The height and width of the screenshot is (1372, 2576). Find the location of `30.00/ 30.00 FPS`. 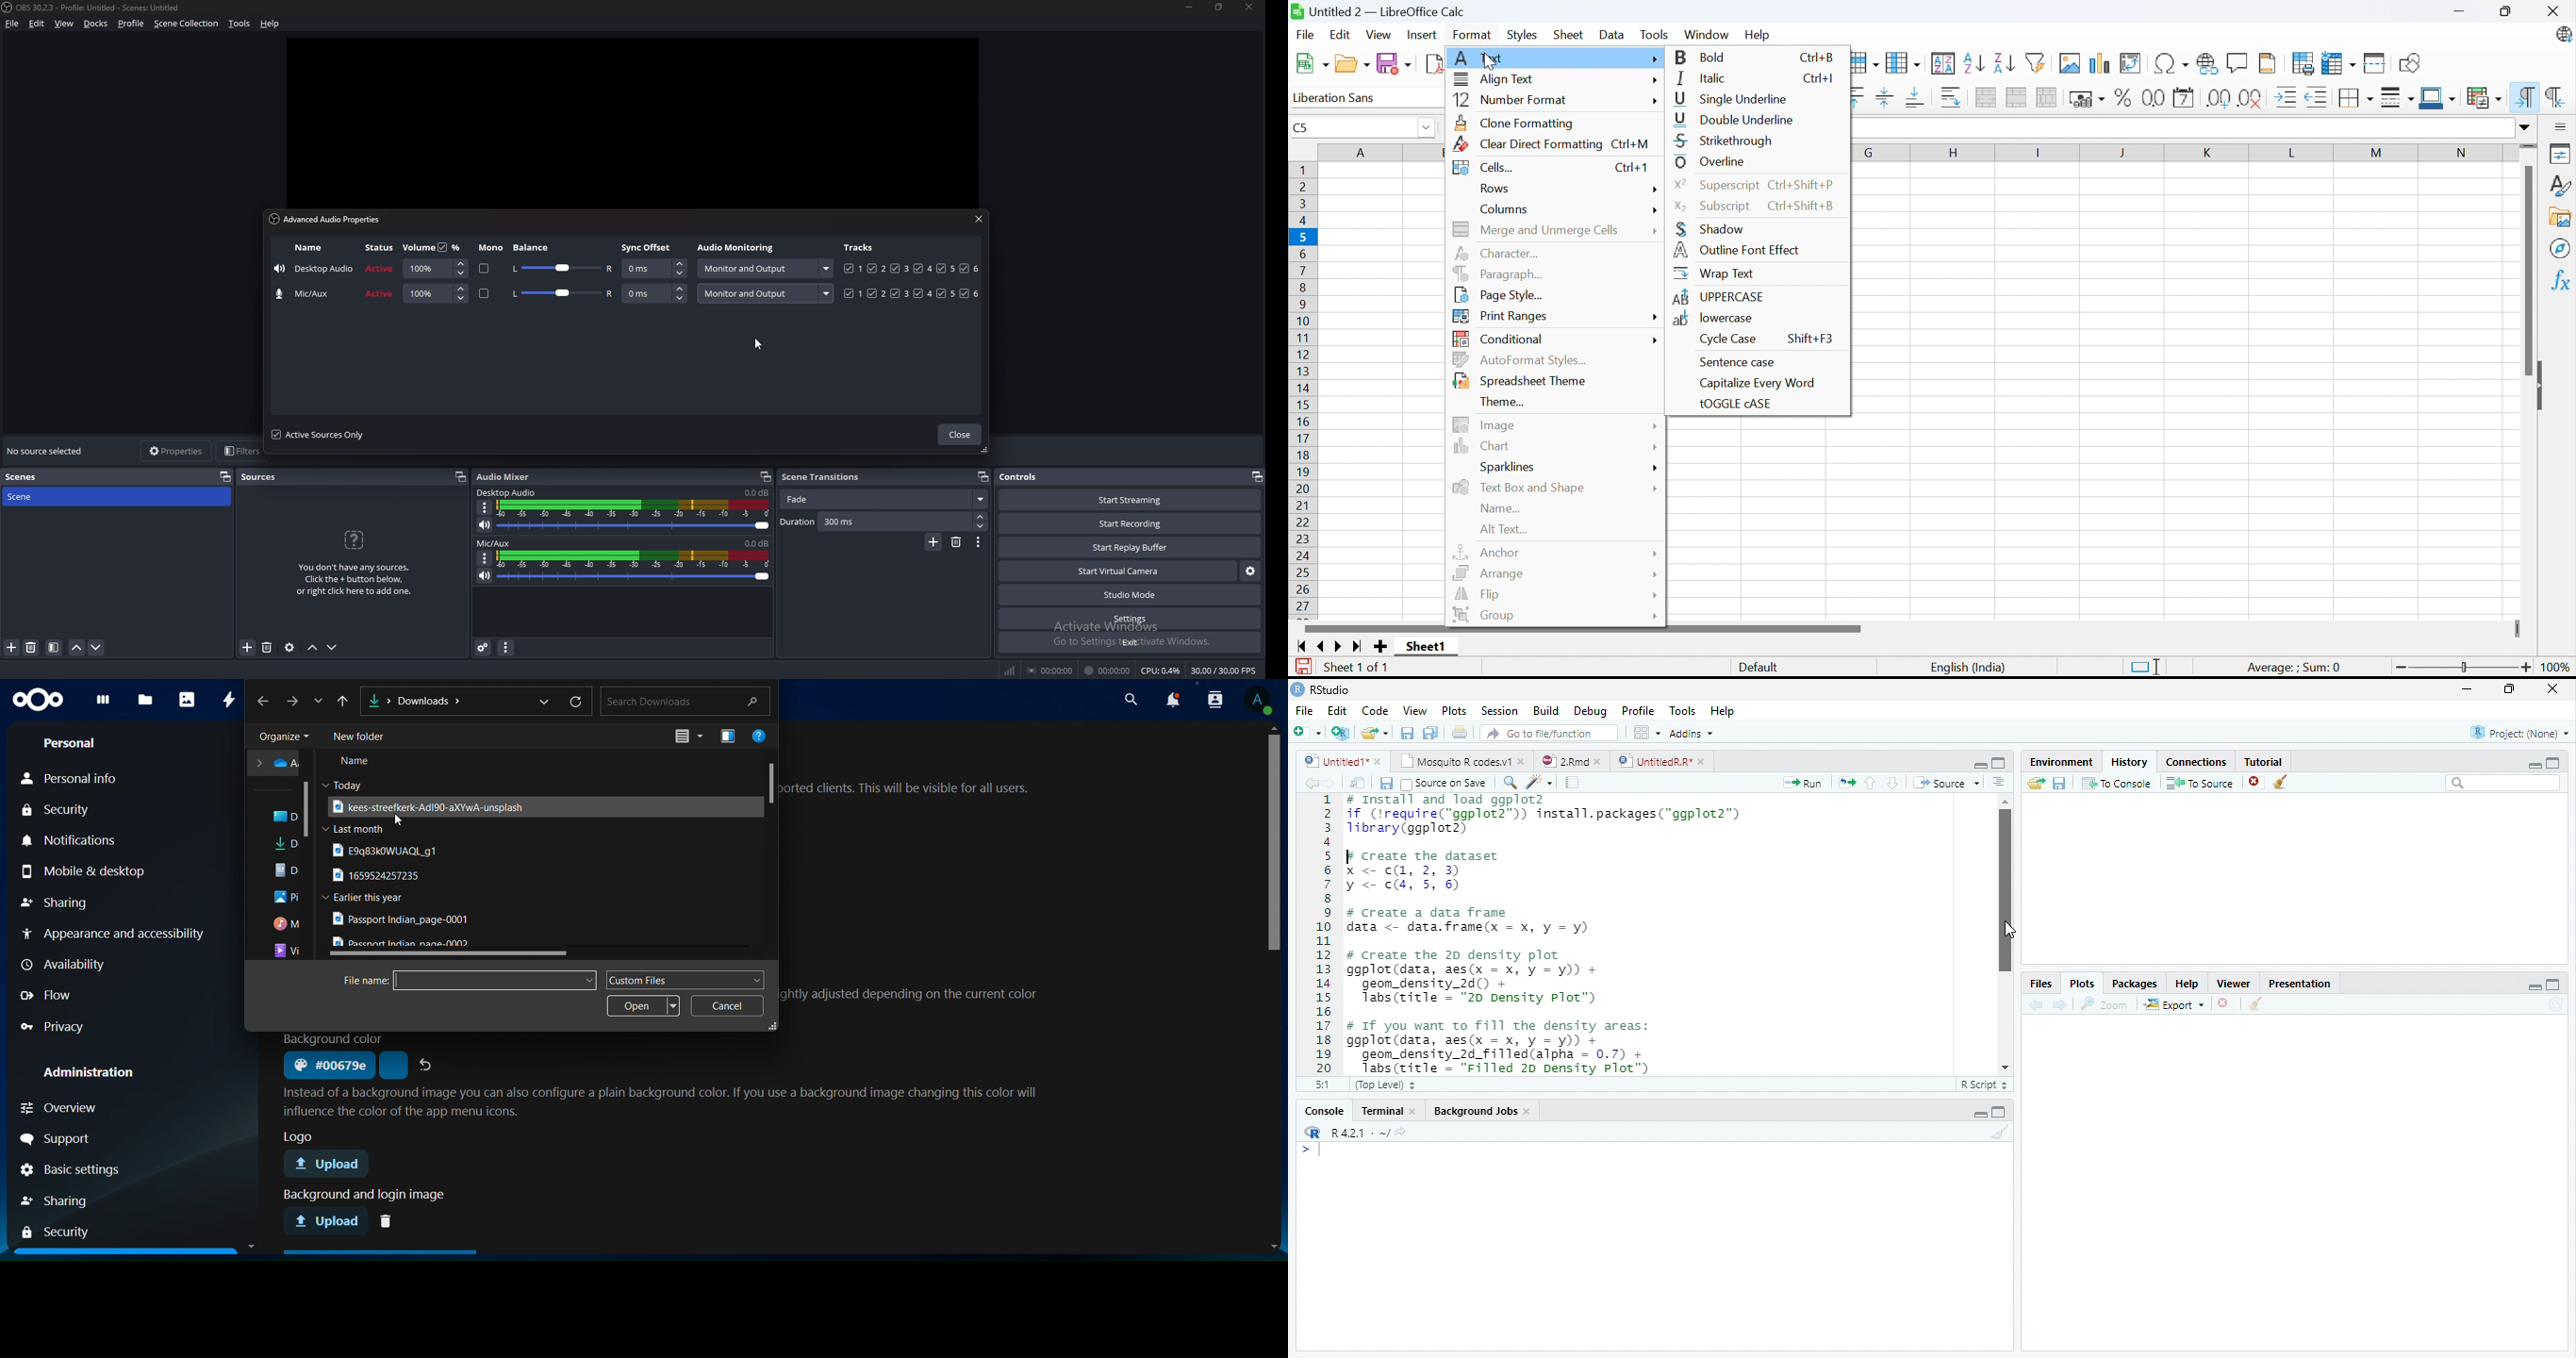

30.00/ 30.00 FPS is located at coordinates (1226, 670).